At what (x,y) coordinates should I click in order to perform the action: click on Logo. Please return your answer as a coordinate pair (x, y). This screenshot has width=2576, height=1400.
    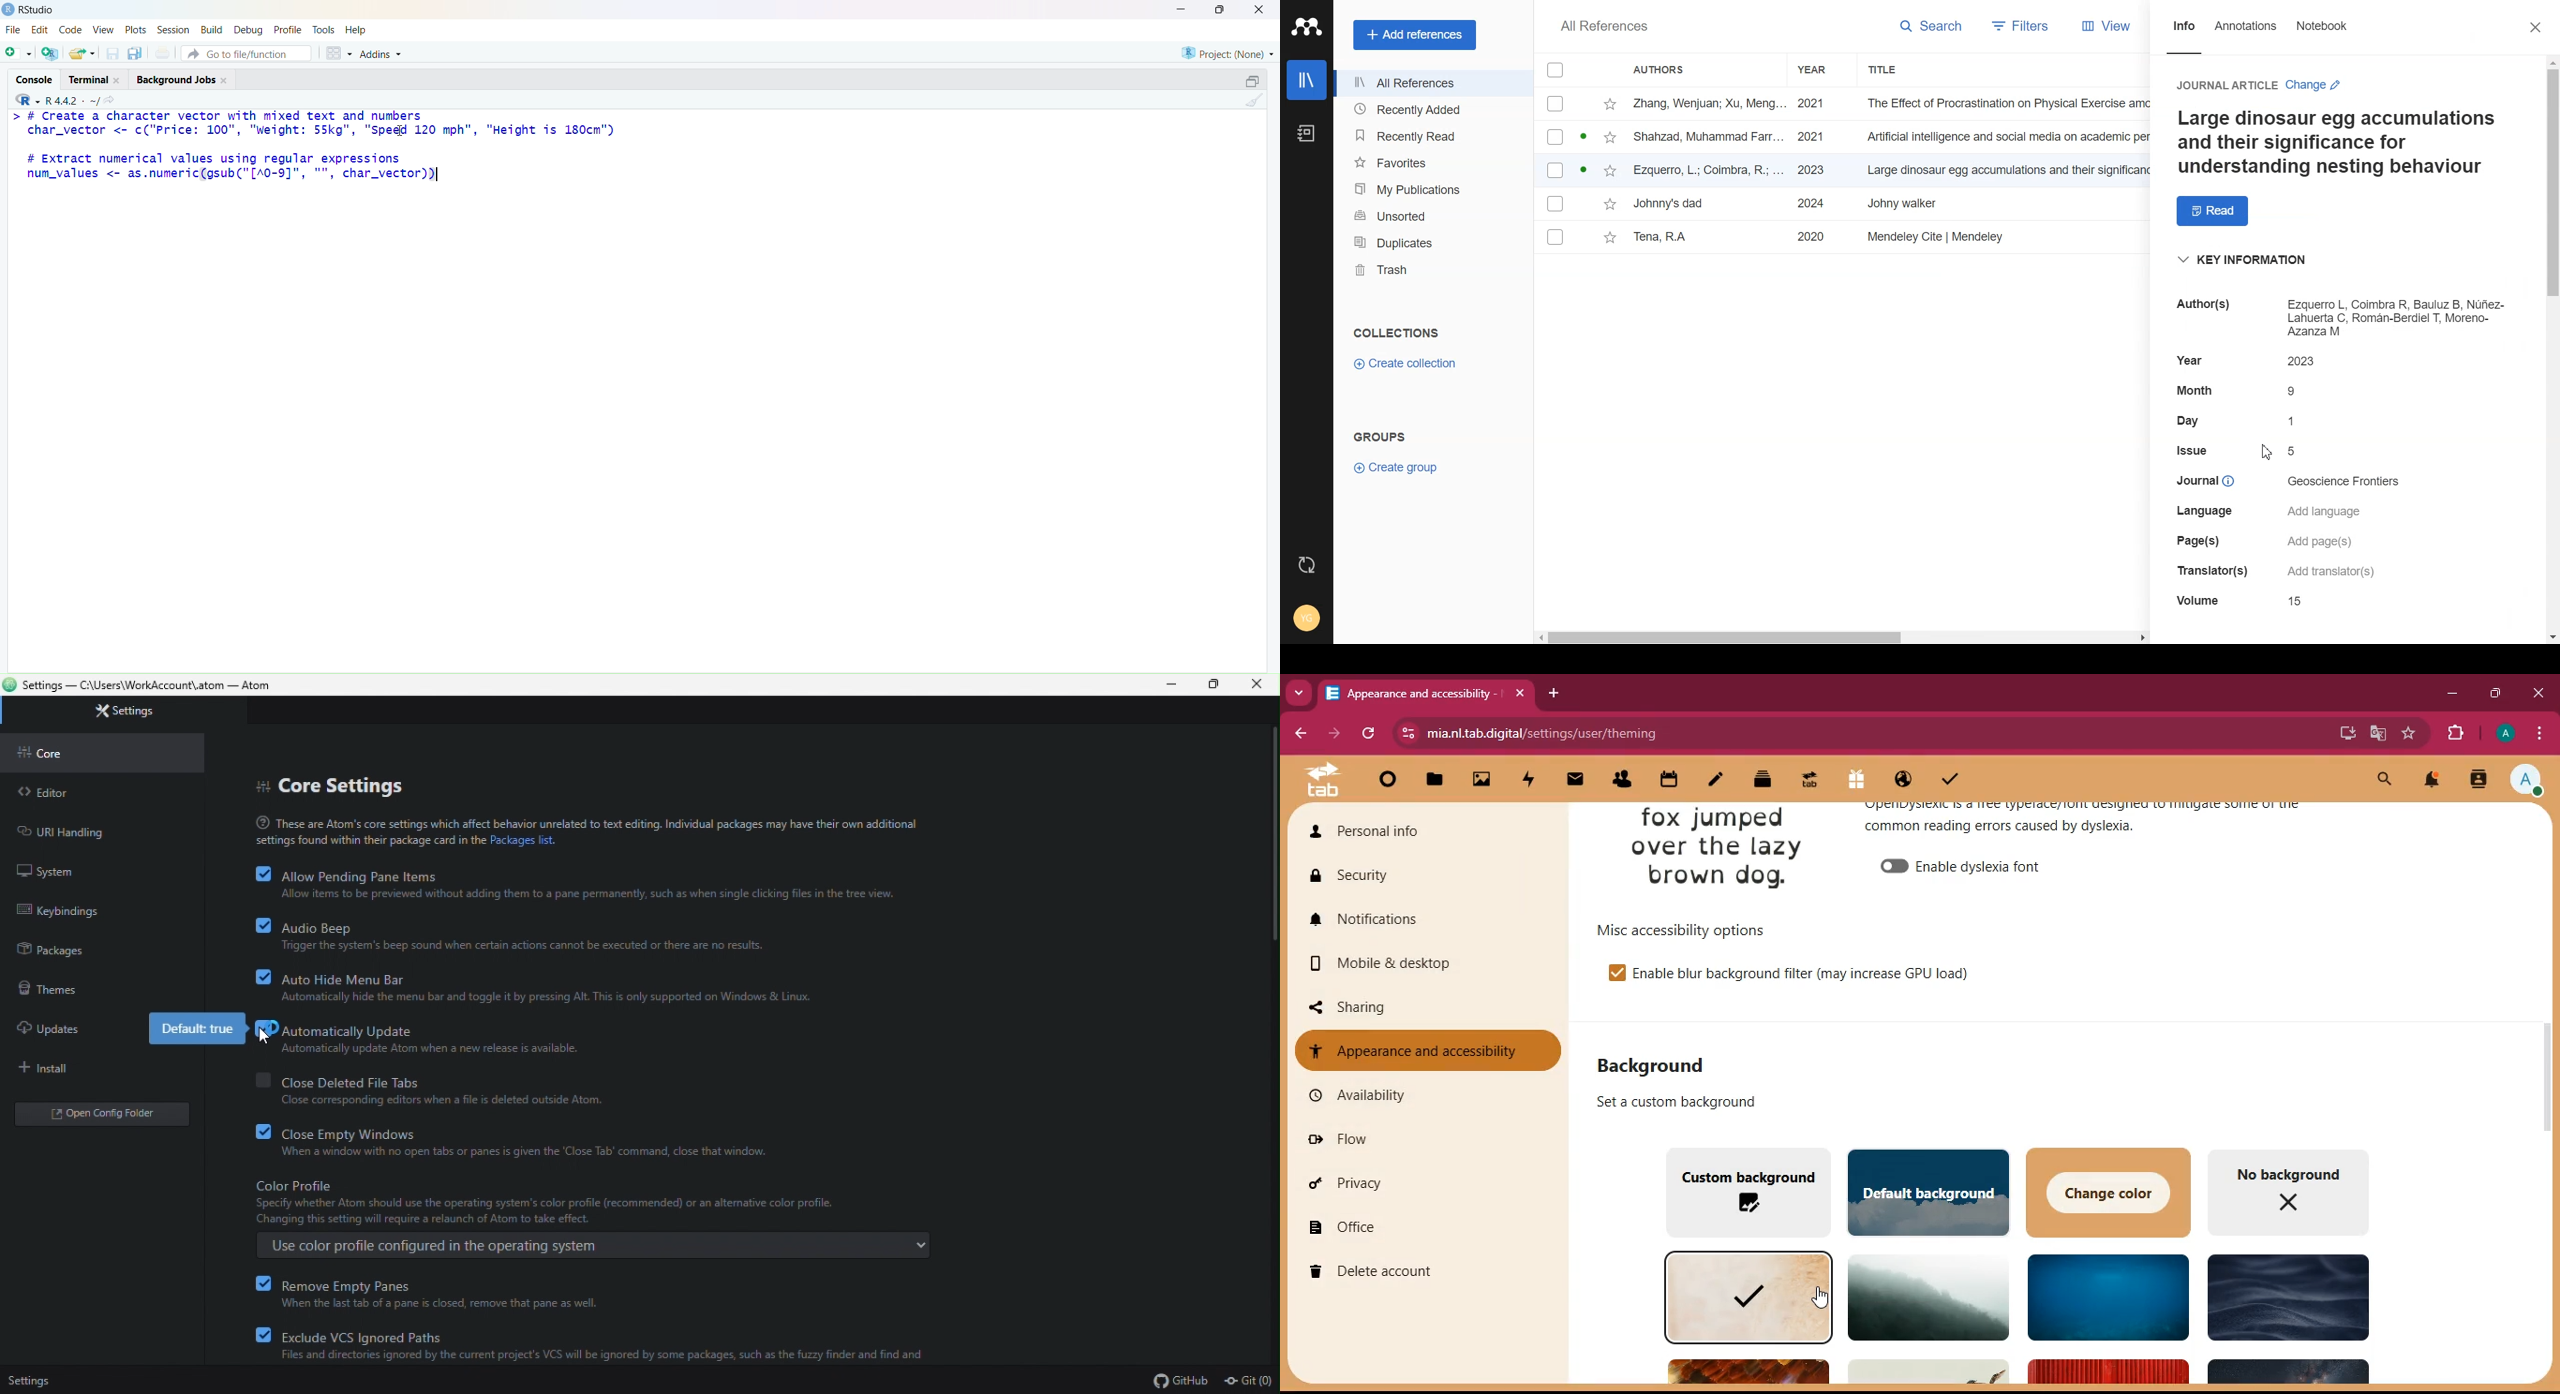
    Looking at the image, I should click on (1307, 27).